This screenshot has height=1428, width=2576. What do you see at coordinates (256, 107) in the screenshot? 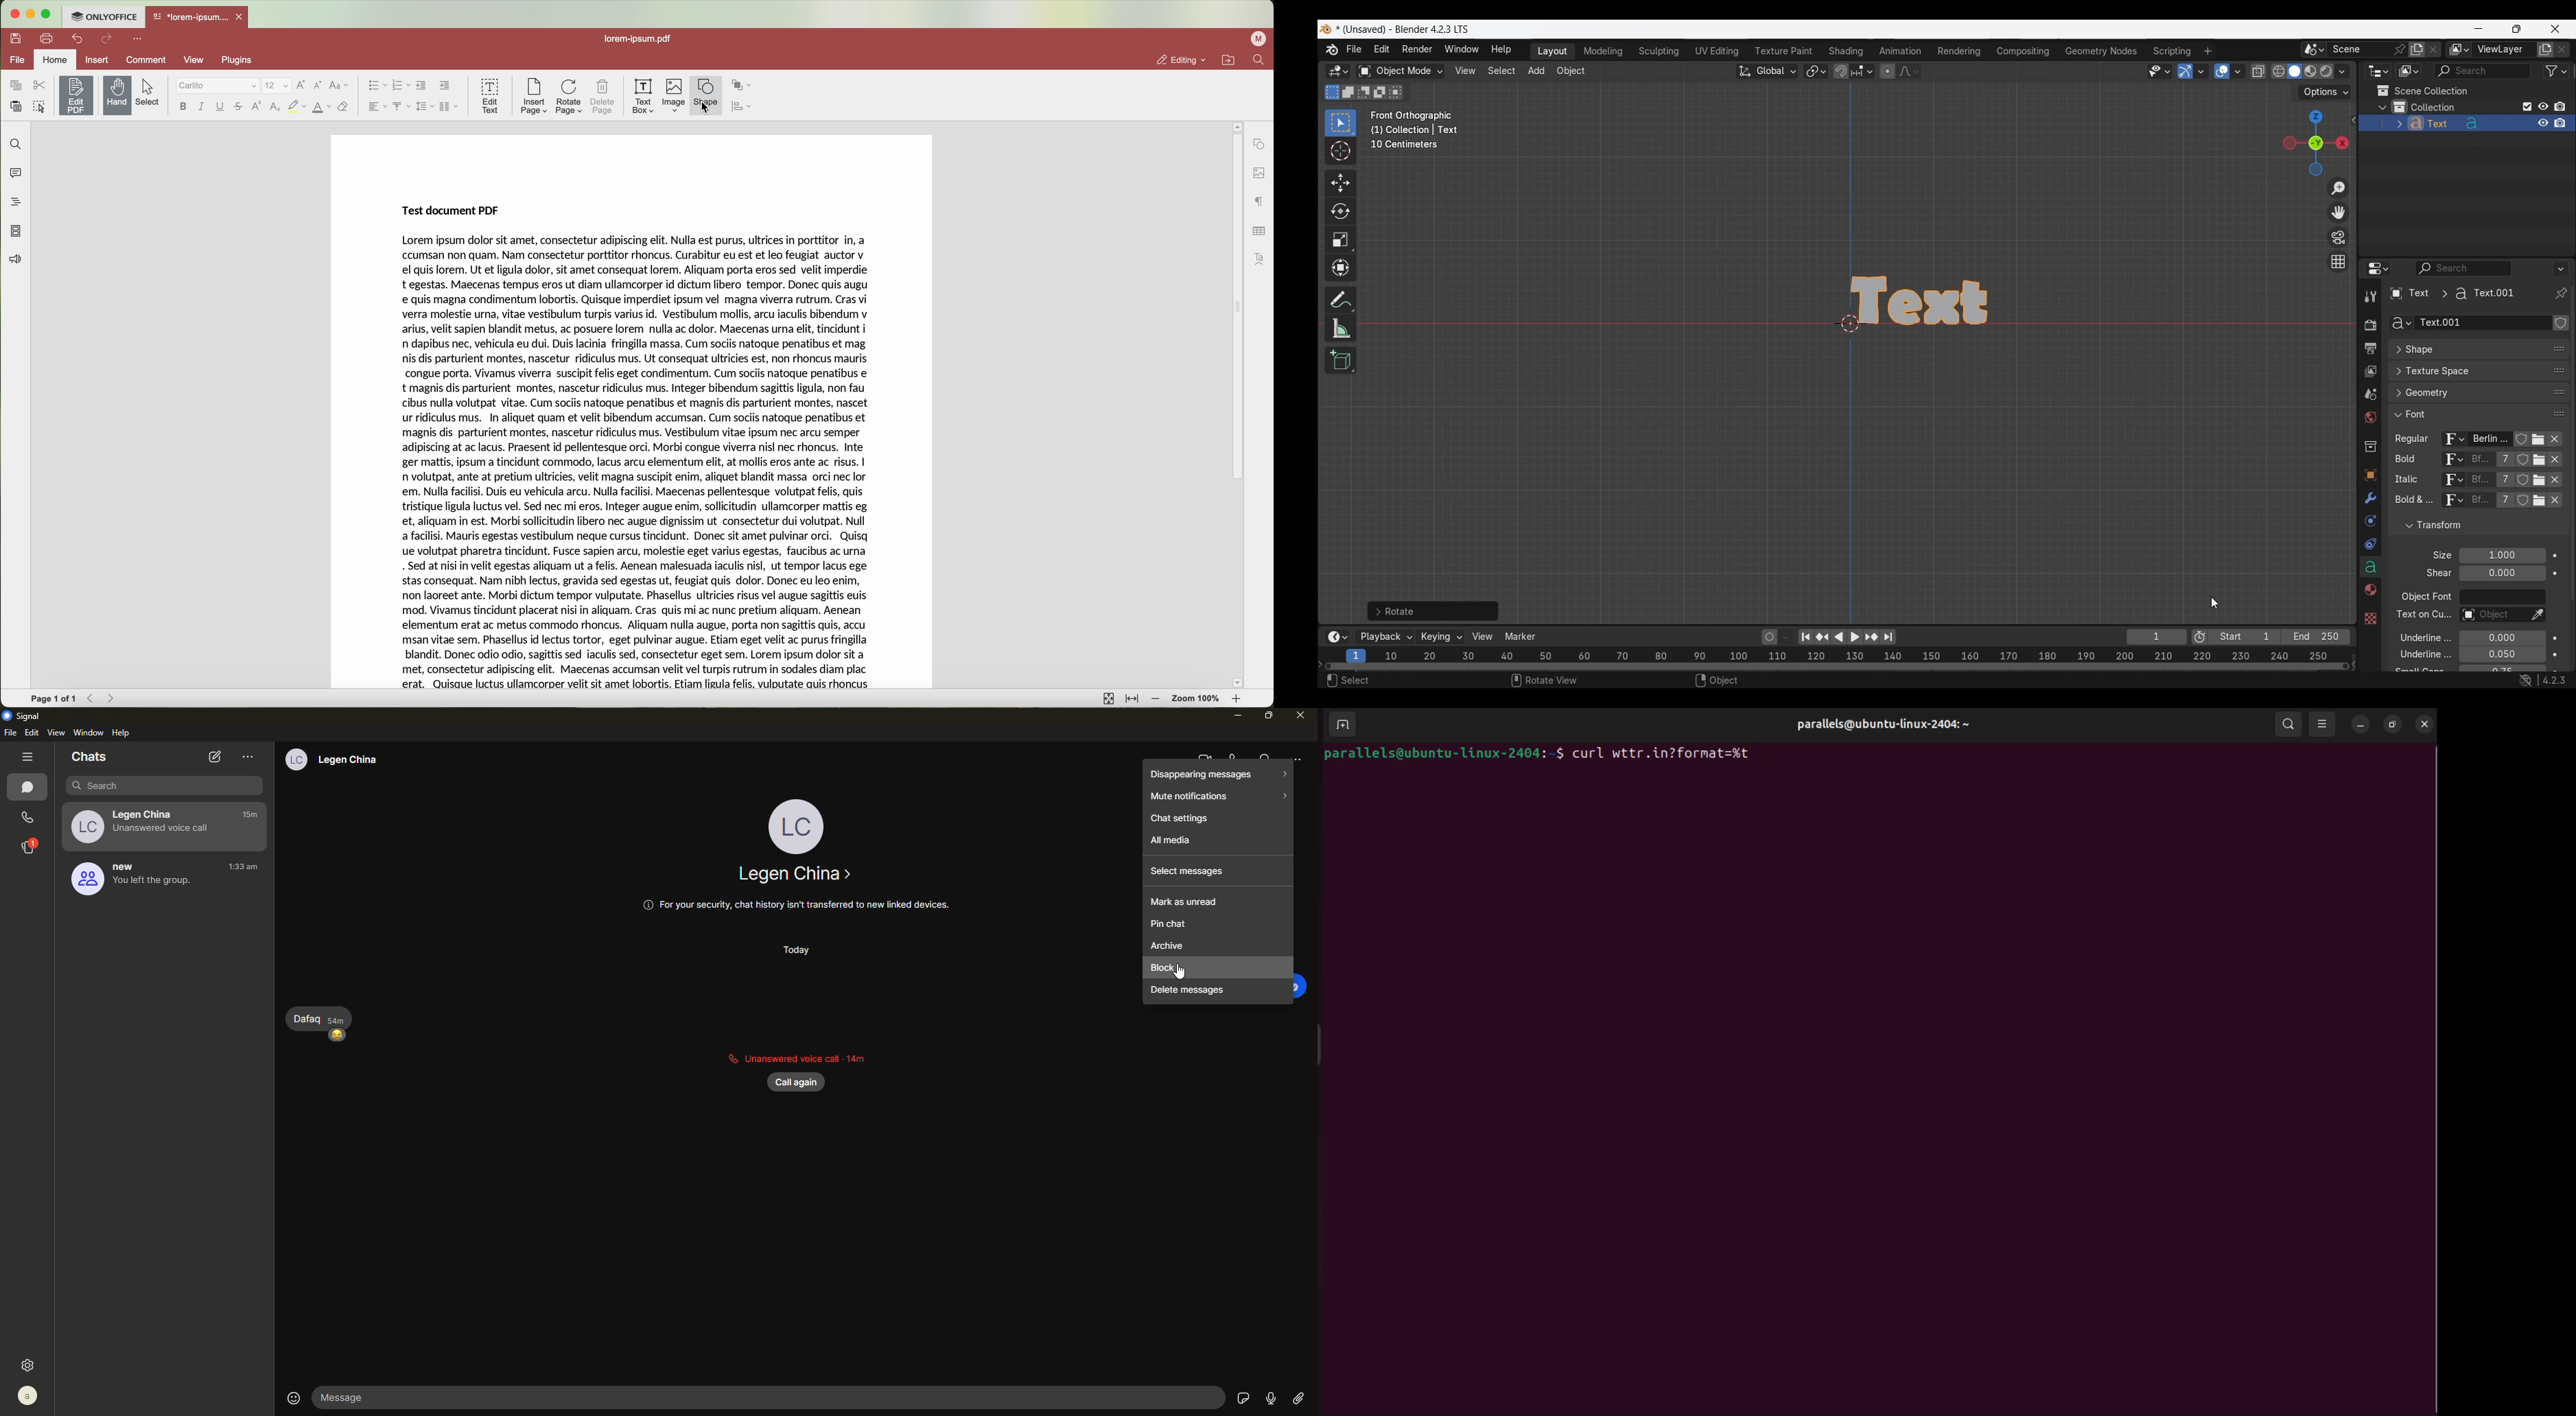
I see `superscript` at bounding box center [256, 107].